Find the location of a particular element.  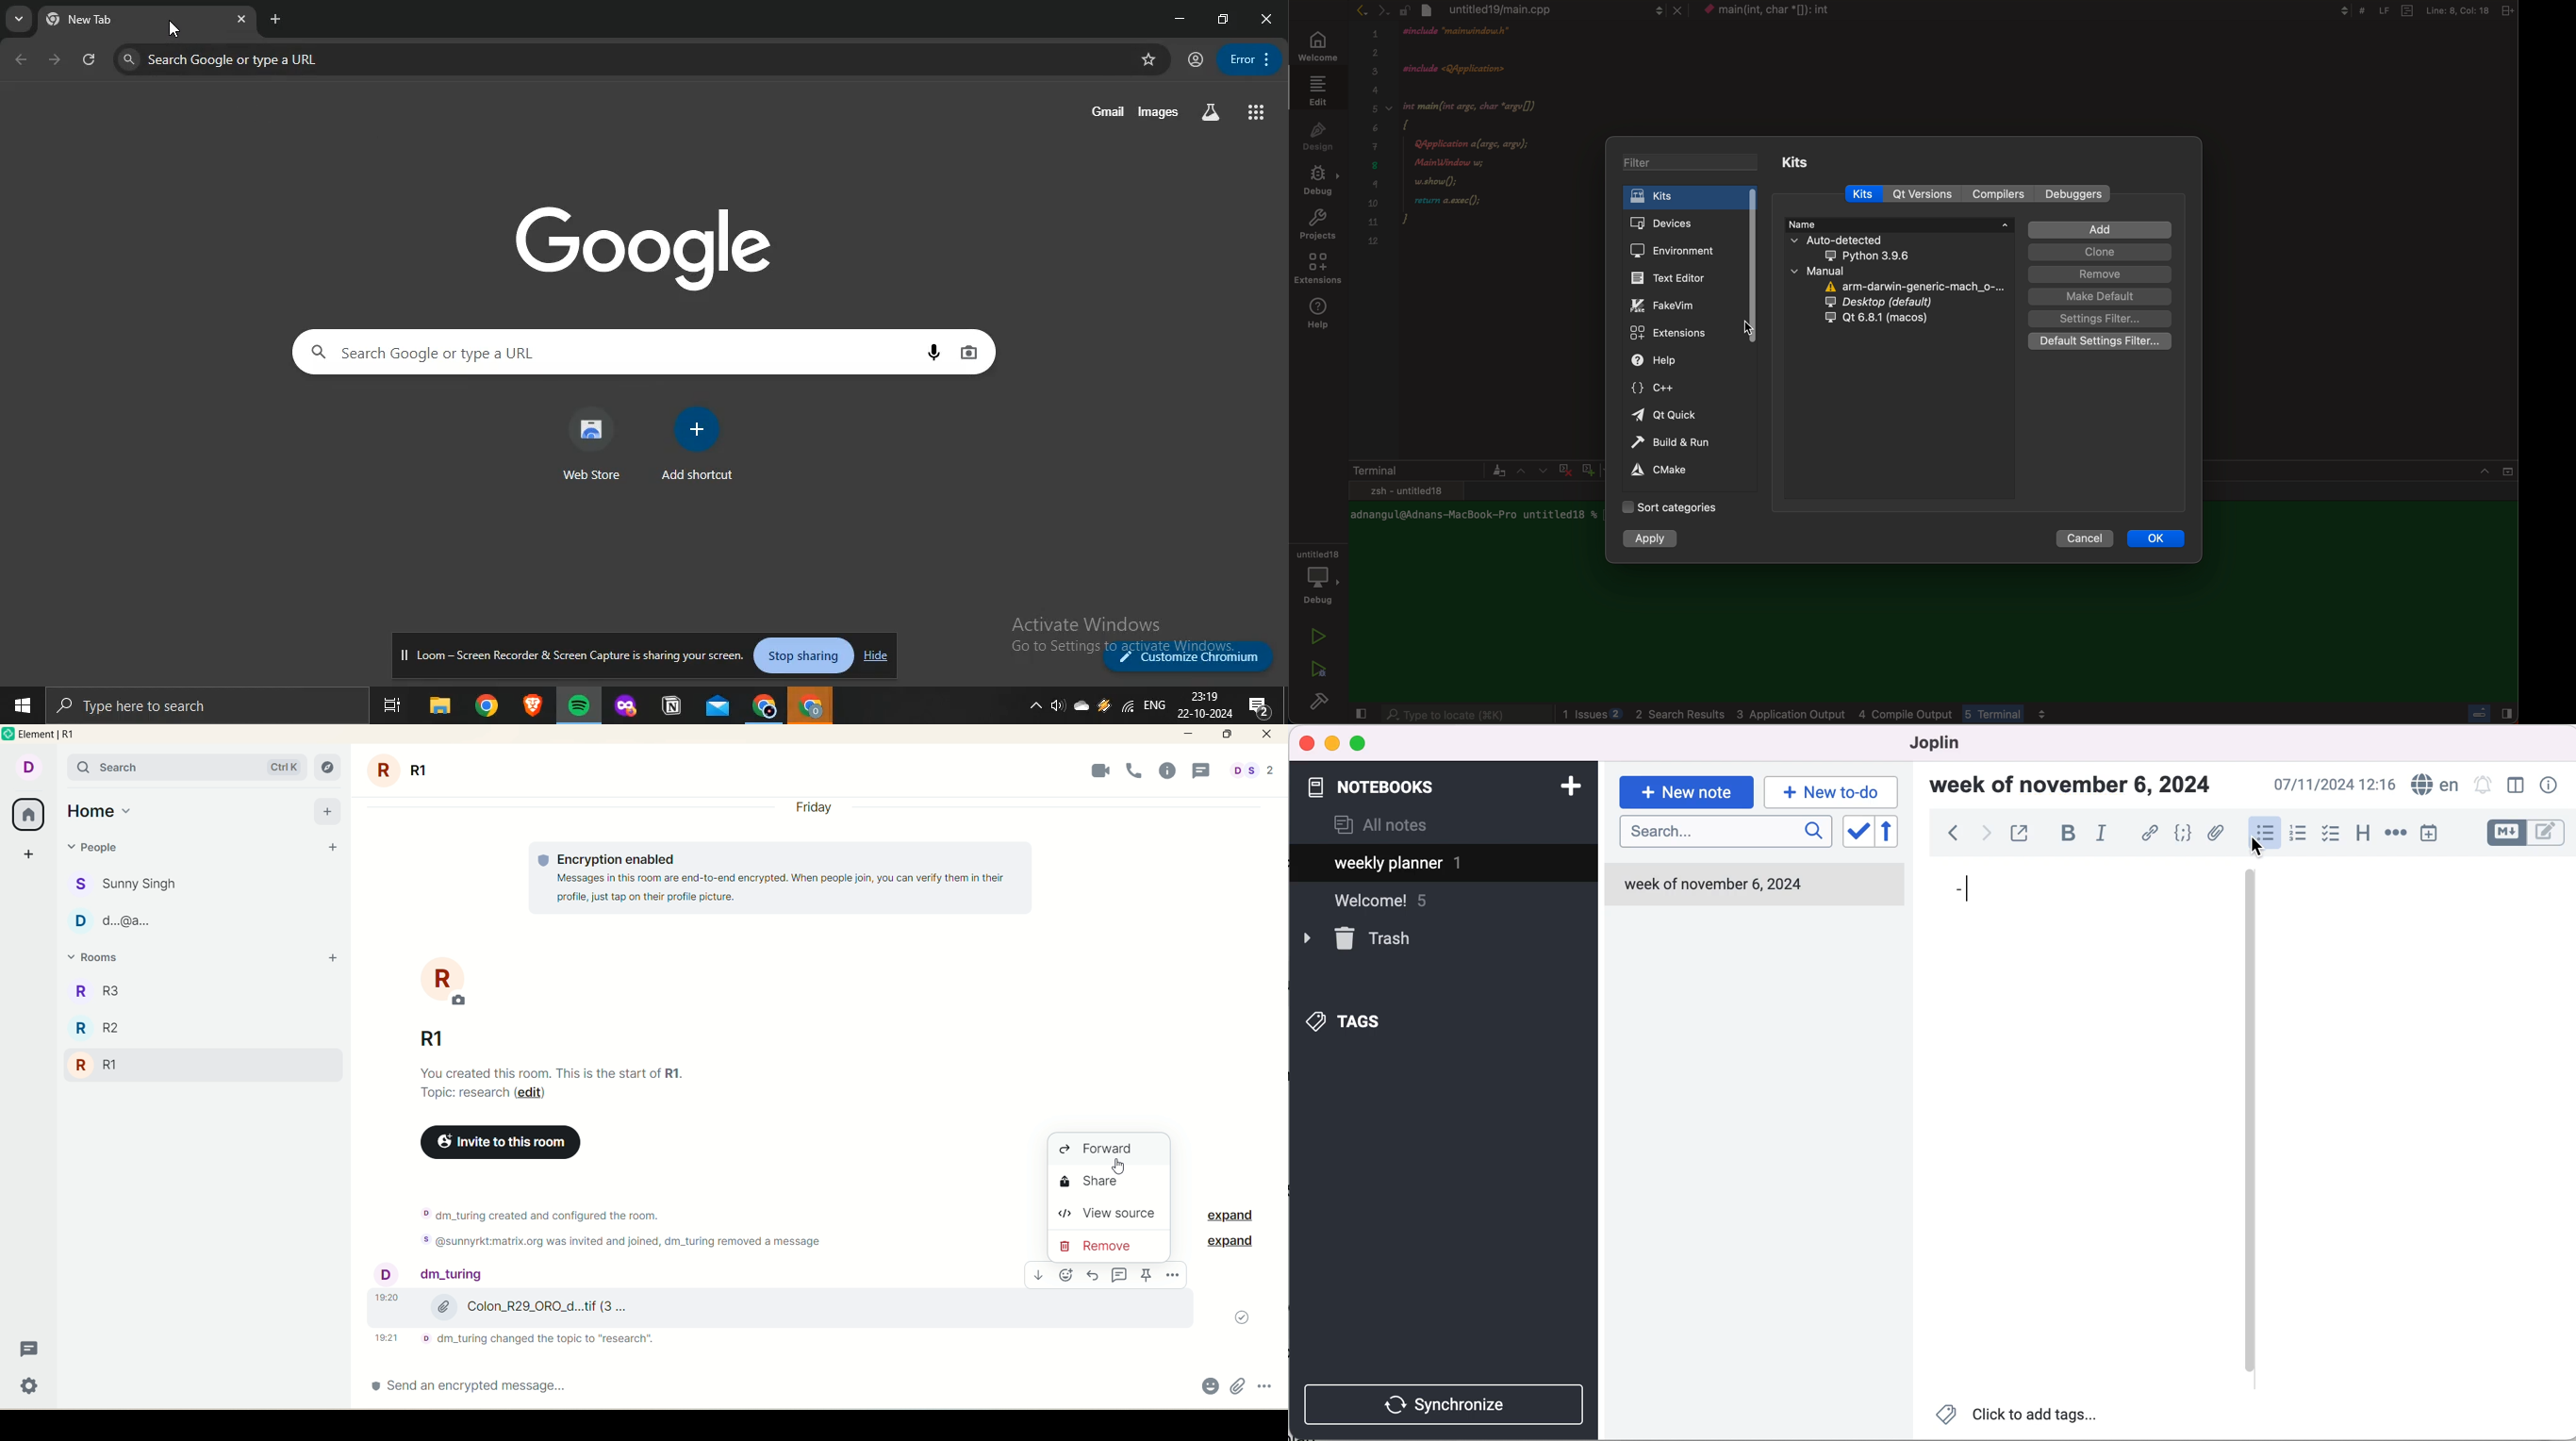

 Hide is located at coordinates (873, 657).